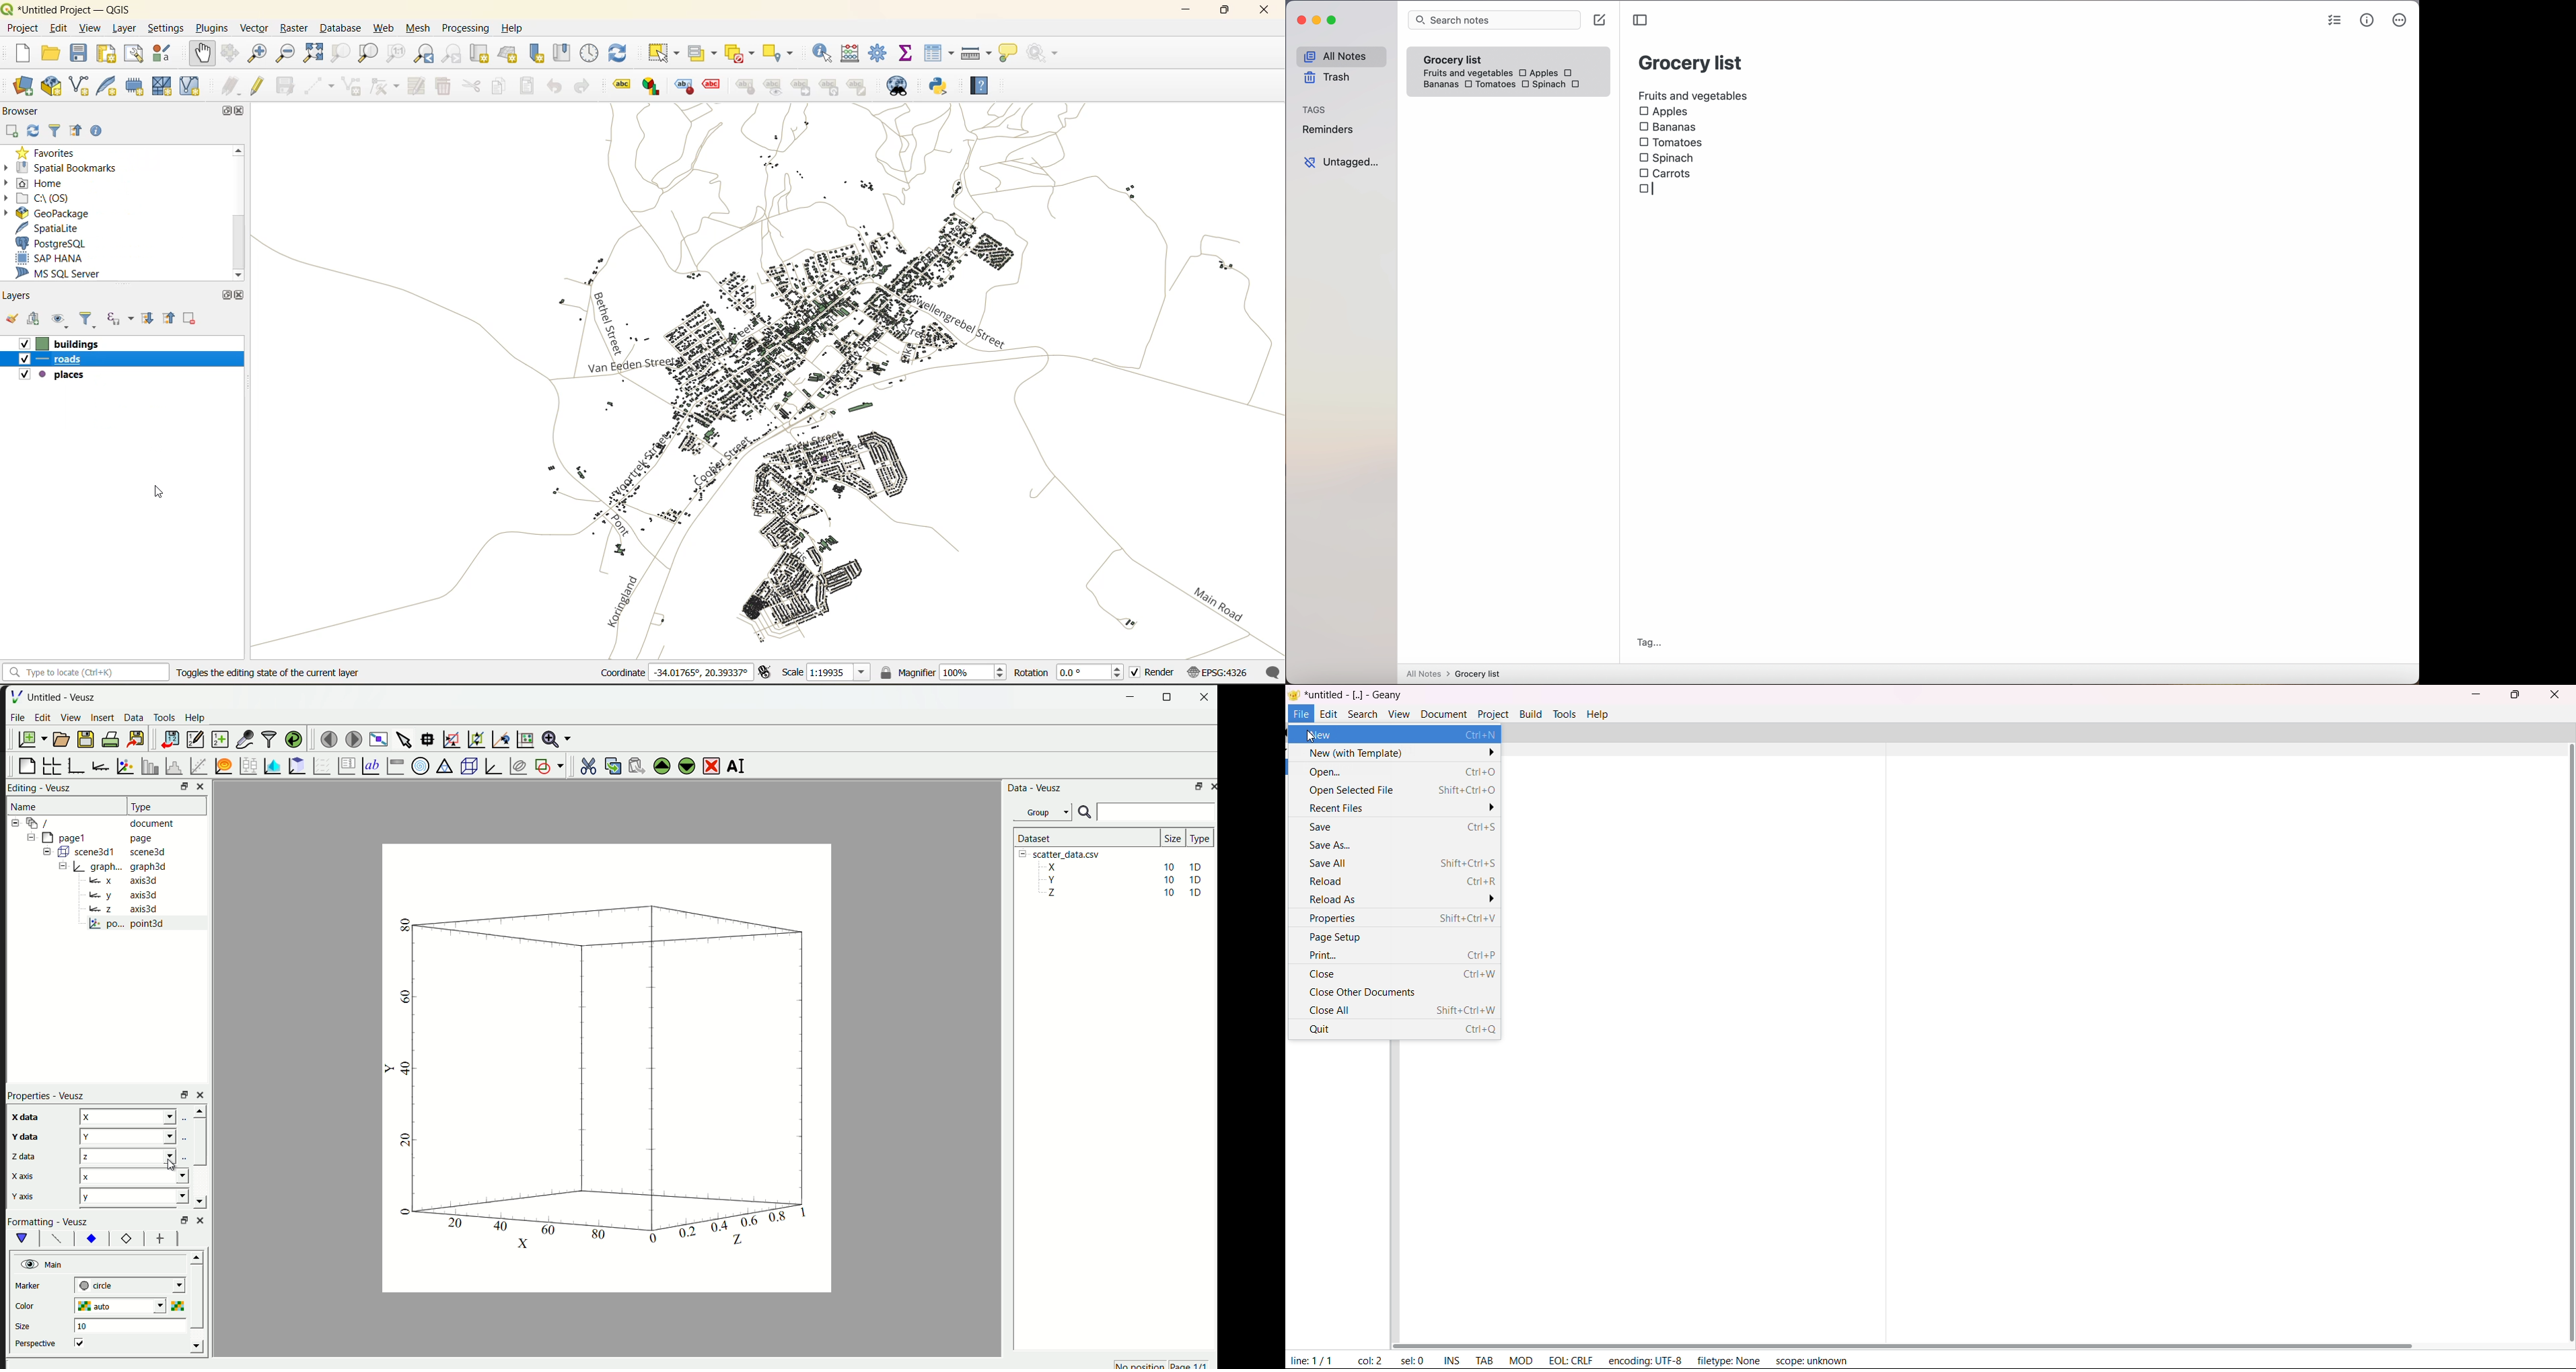  Describe the element at coordinates (1340, 57) in the screenshot. I see `all notes` at that location.